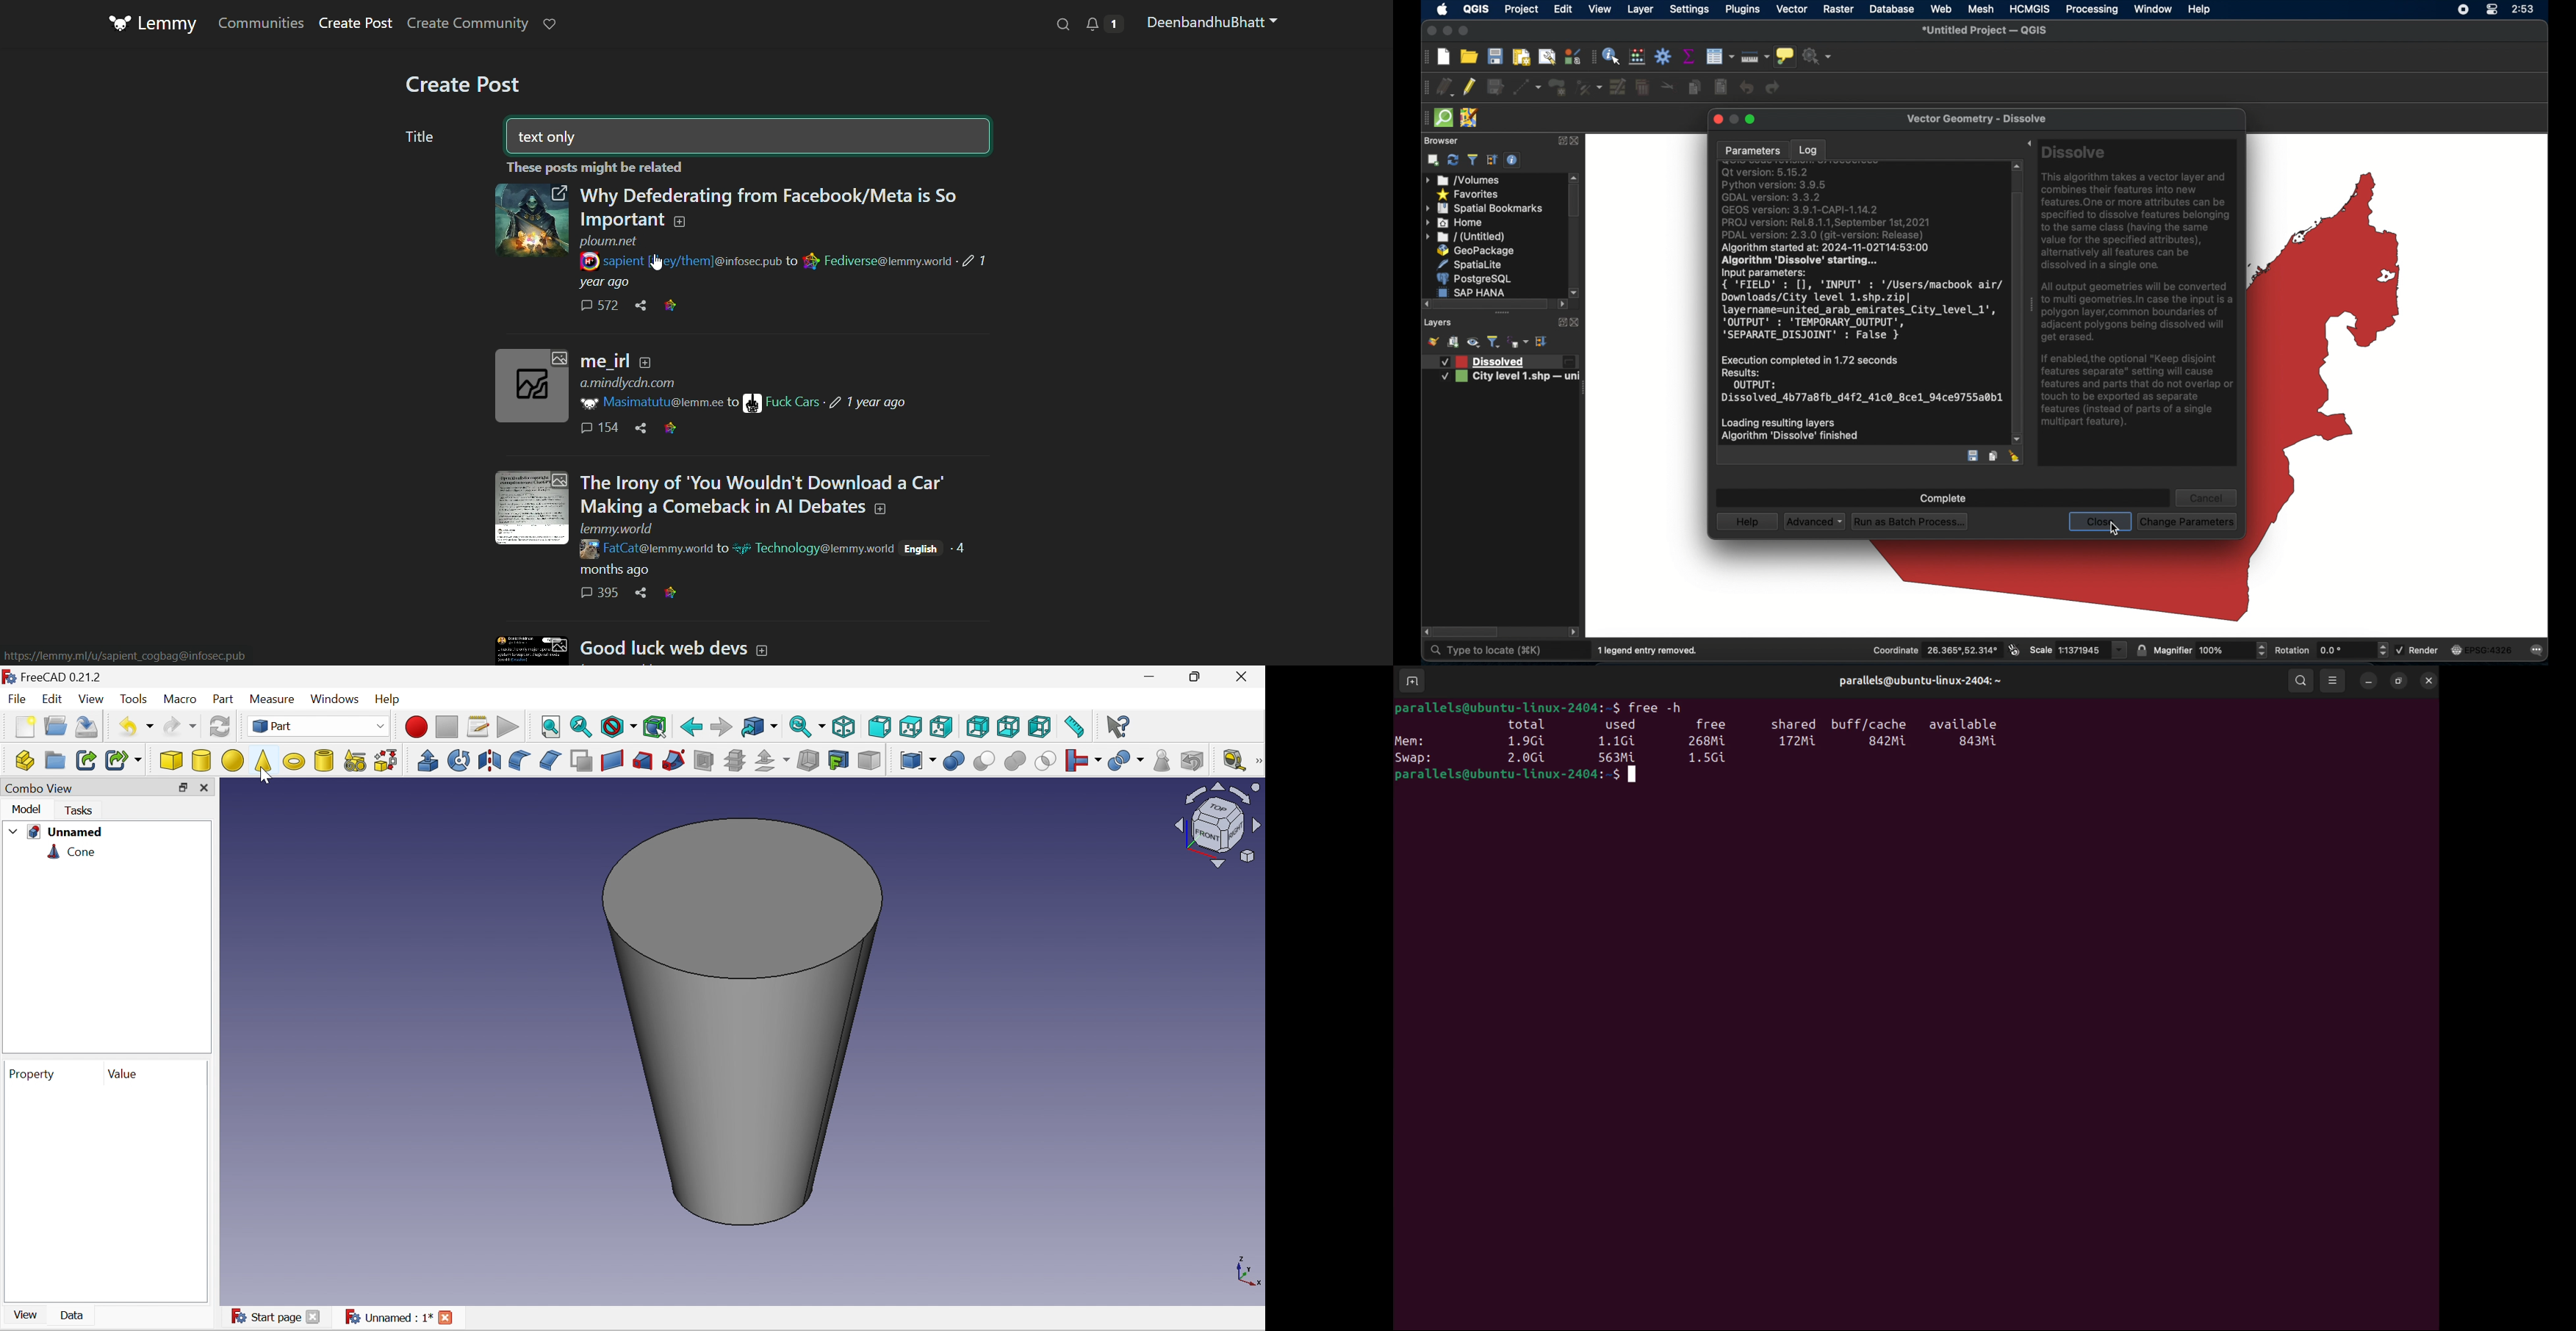 The image size is (2576, 1344). What do you see at coordinates (1258, 759) in the screenshot?
I see `[Measure]` at bounding box center [1258, 759].